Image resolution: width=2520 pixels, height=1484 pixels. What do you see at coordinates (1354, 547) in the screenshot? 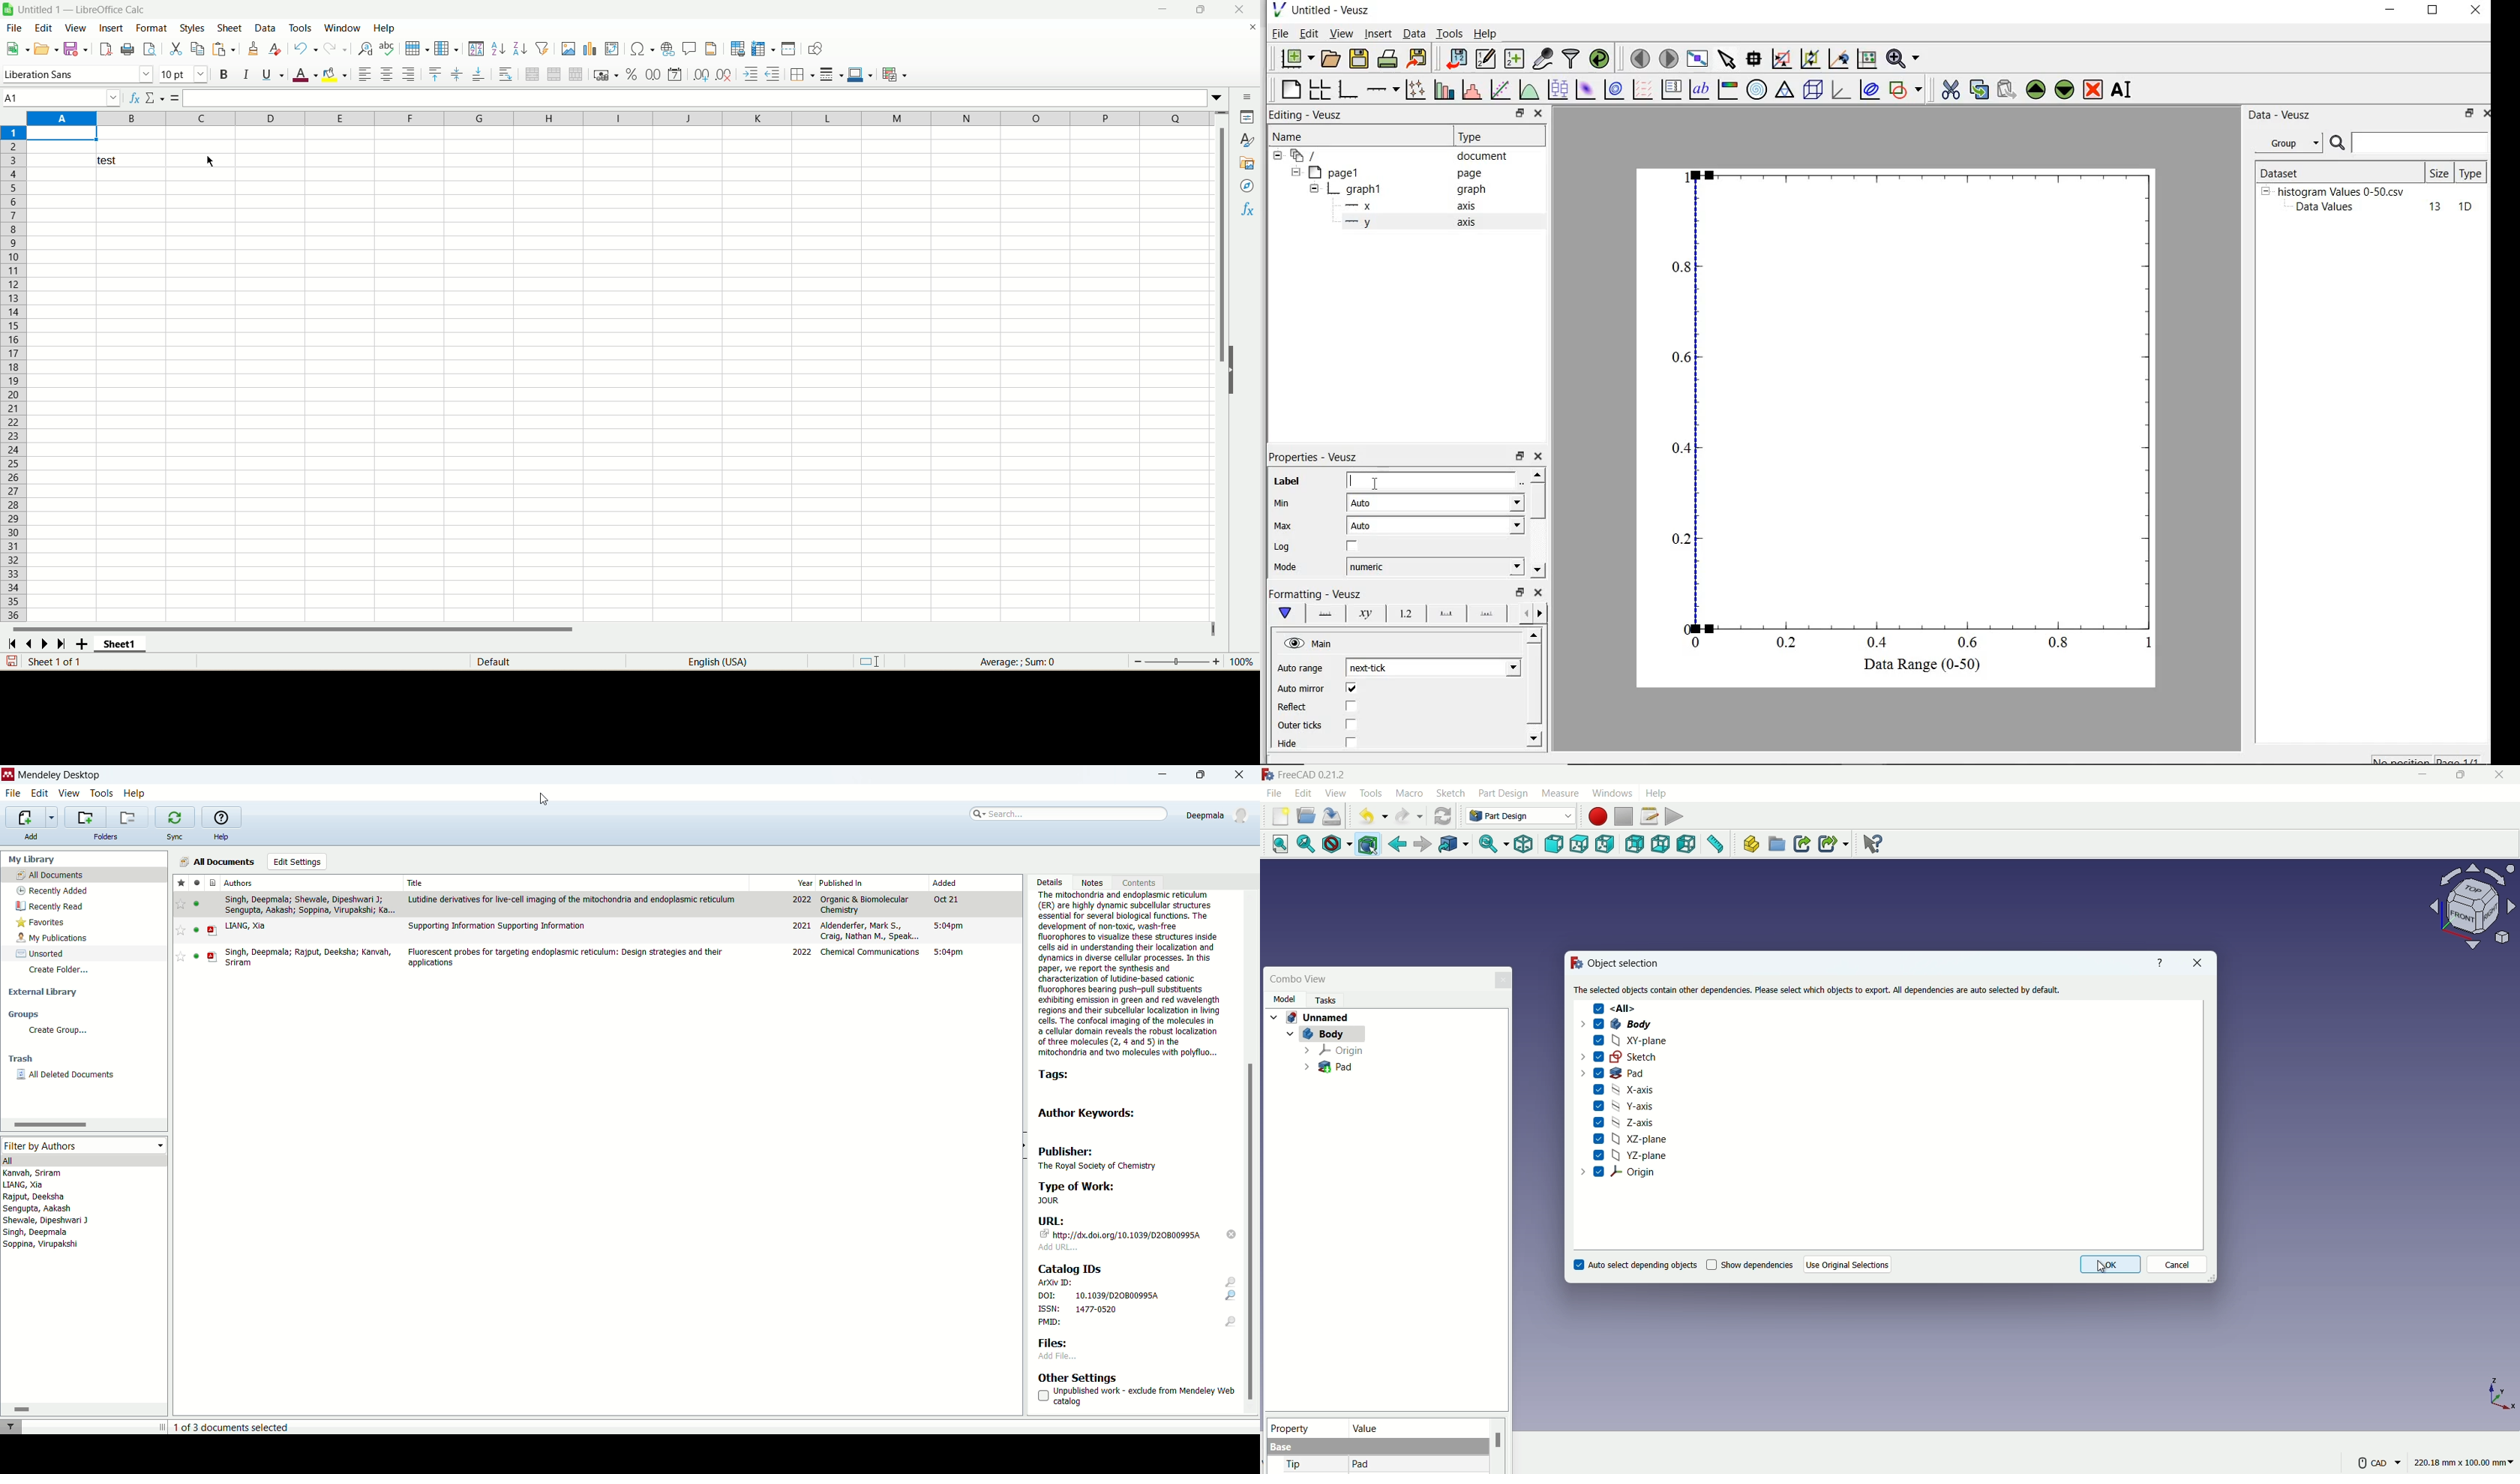
I see `chcekbox` at bounding box center [1354, 547].